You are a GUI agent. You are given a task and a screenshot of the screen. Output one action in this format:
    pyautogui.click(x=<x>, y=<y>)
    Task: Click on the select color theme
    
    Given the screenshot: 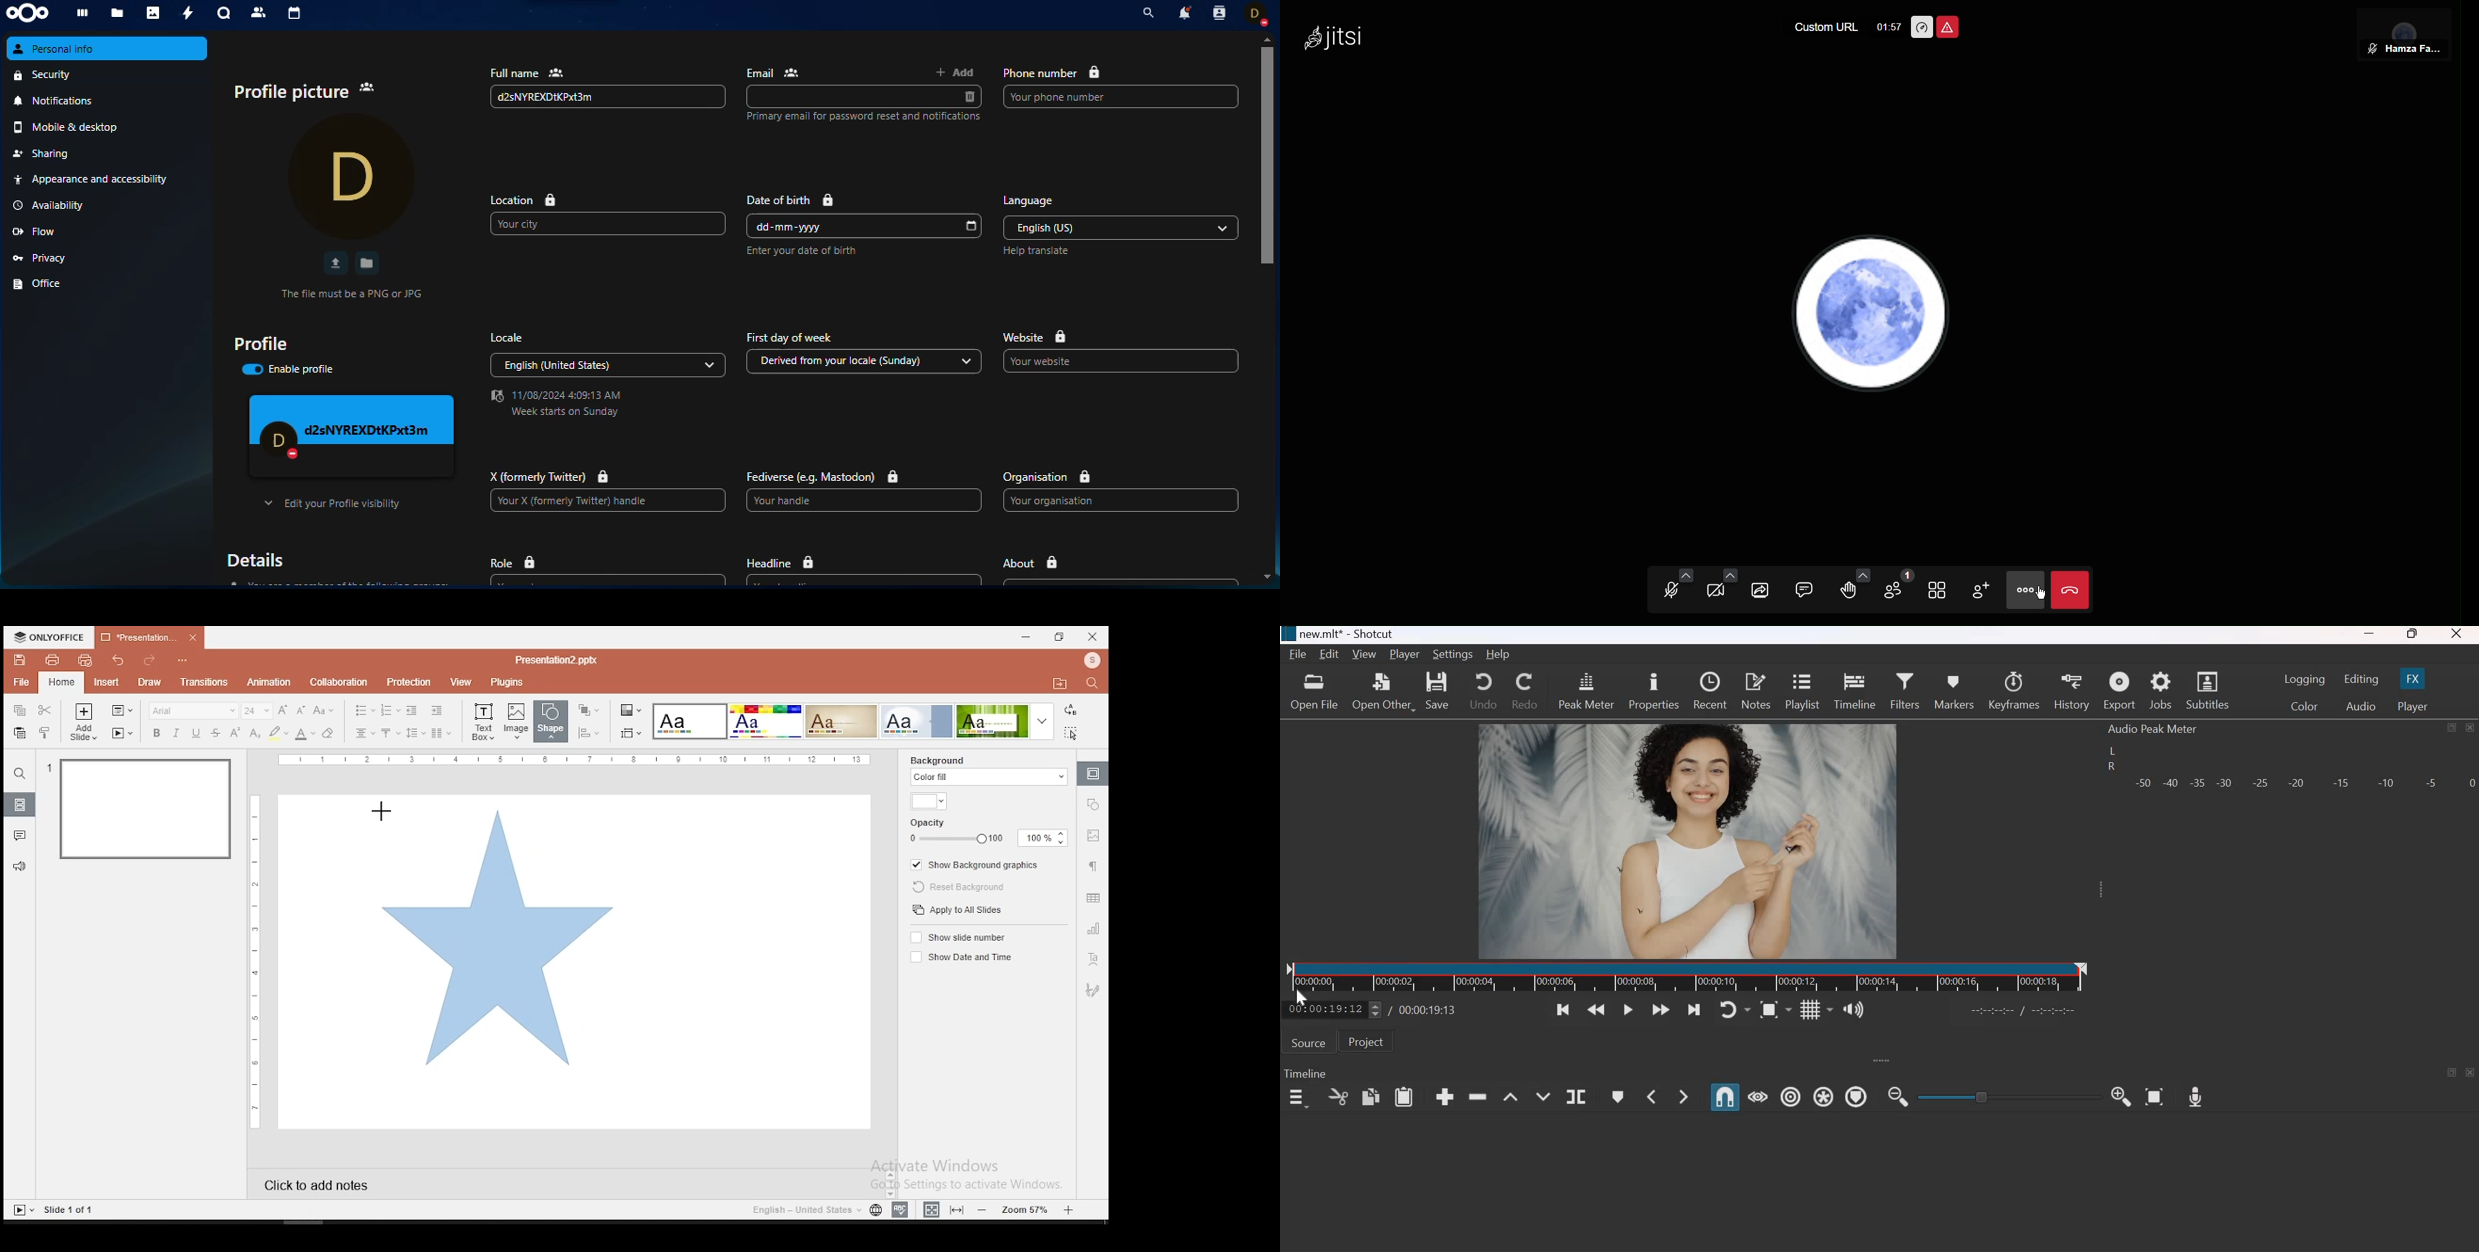 What is the action you would take?
    pyautogui.click(x=632, y=711)
    